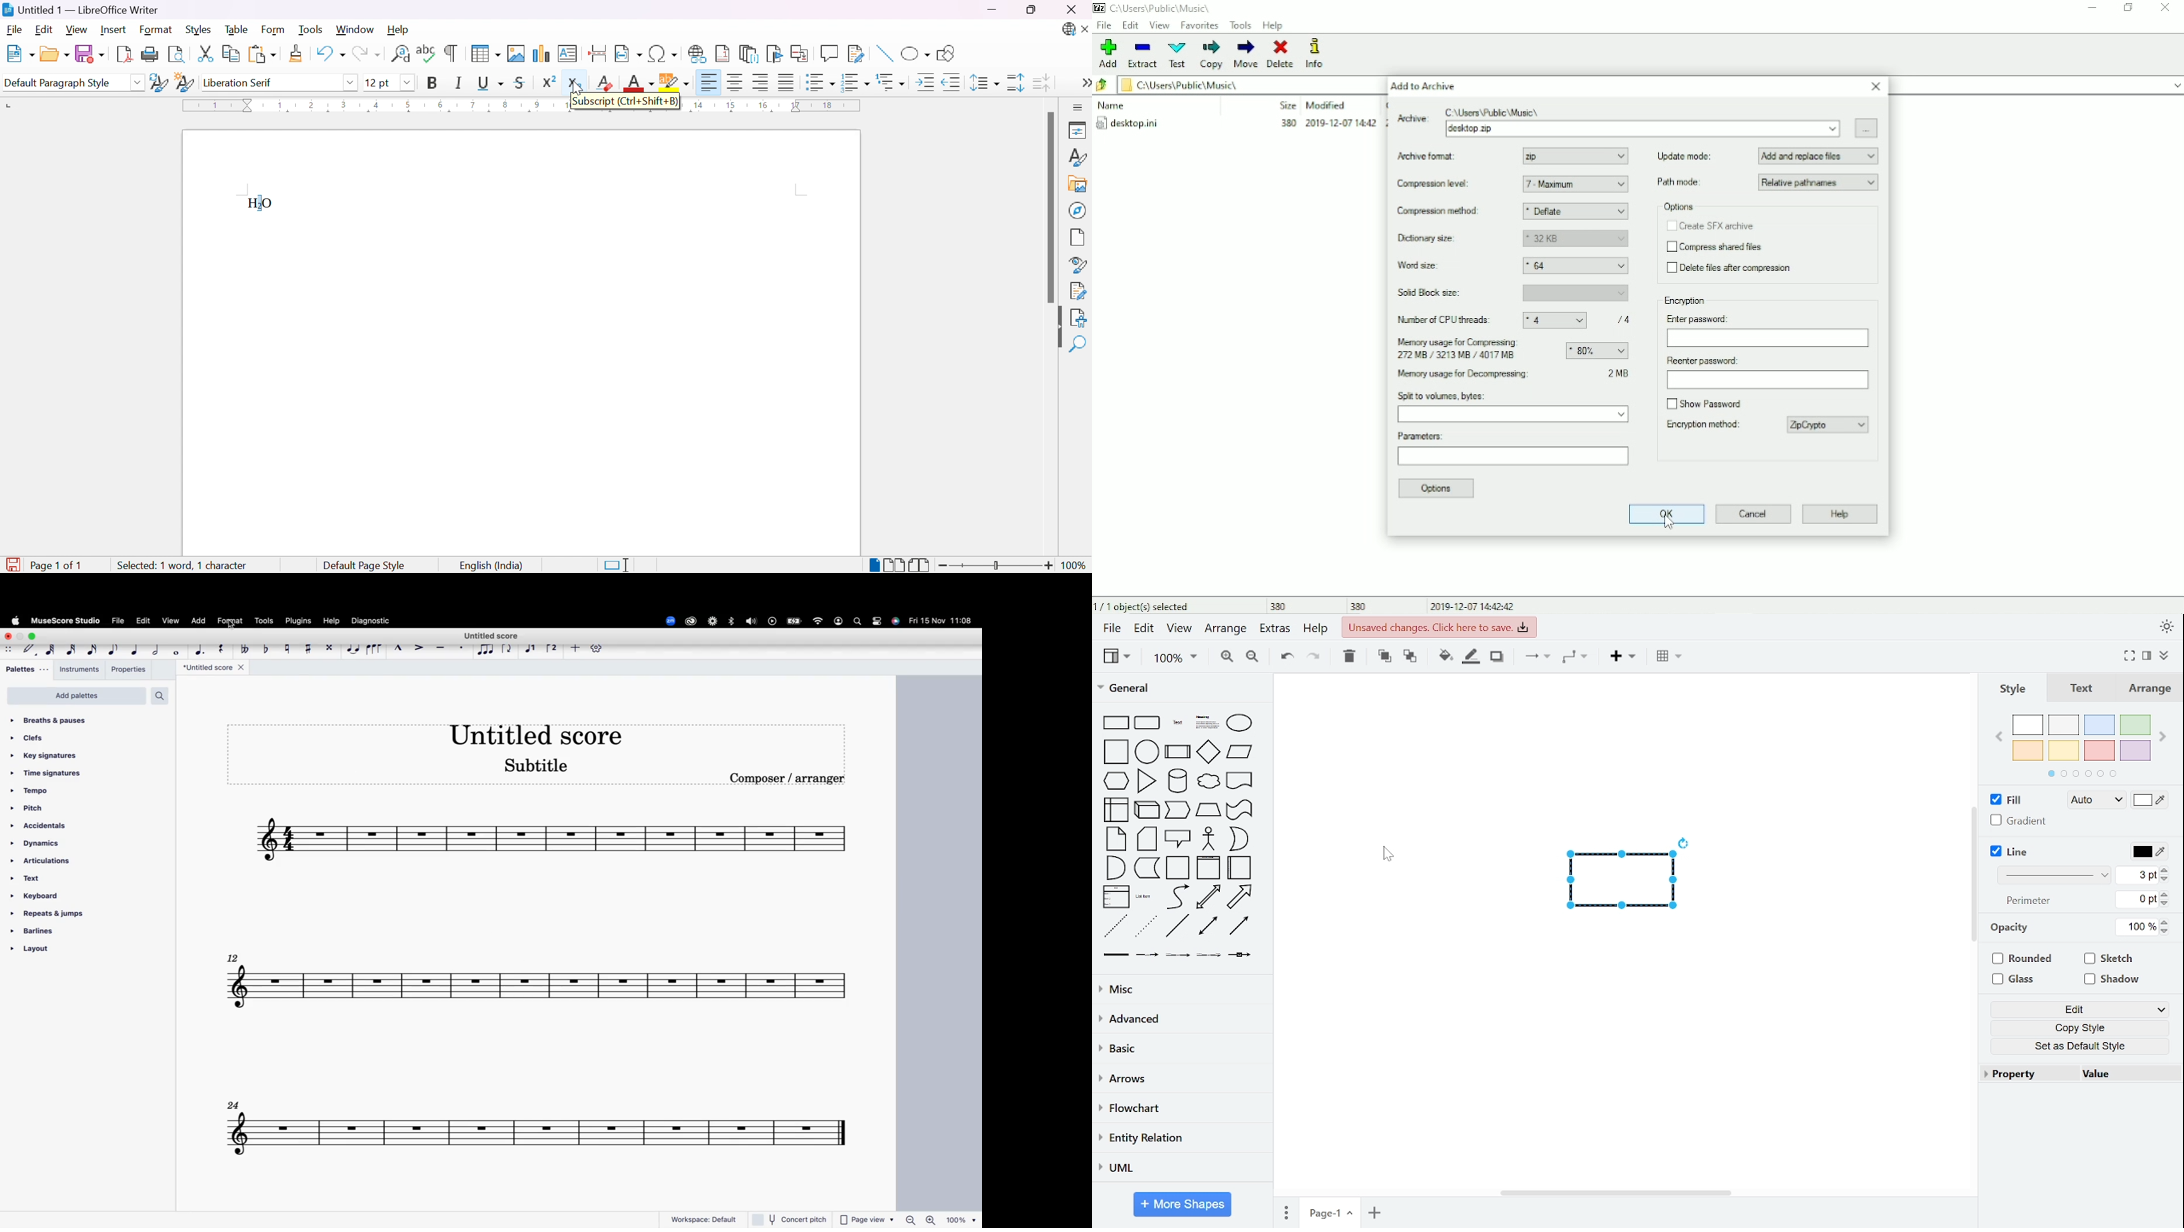 The height and width of the screenshot is (1232, 2184). Describe the element at coordinates (1078, 290) in the screenshot. I see `Manage check` at that location.